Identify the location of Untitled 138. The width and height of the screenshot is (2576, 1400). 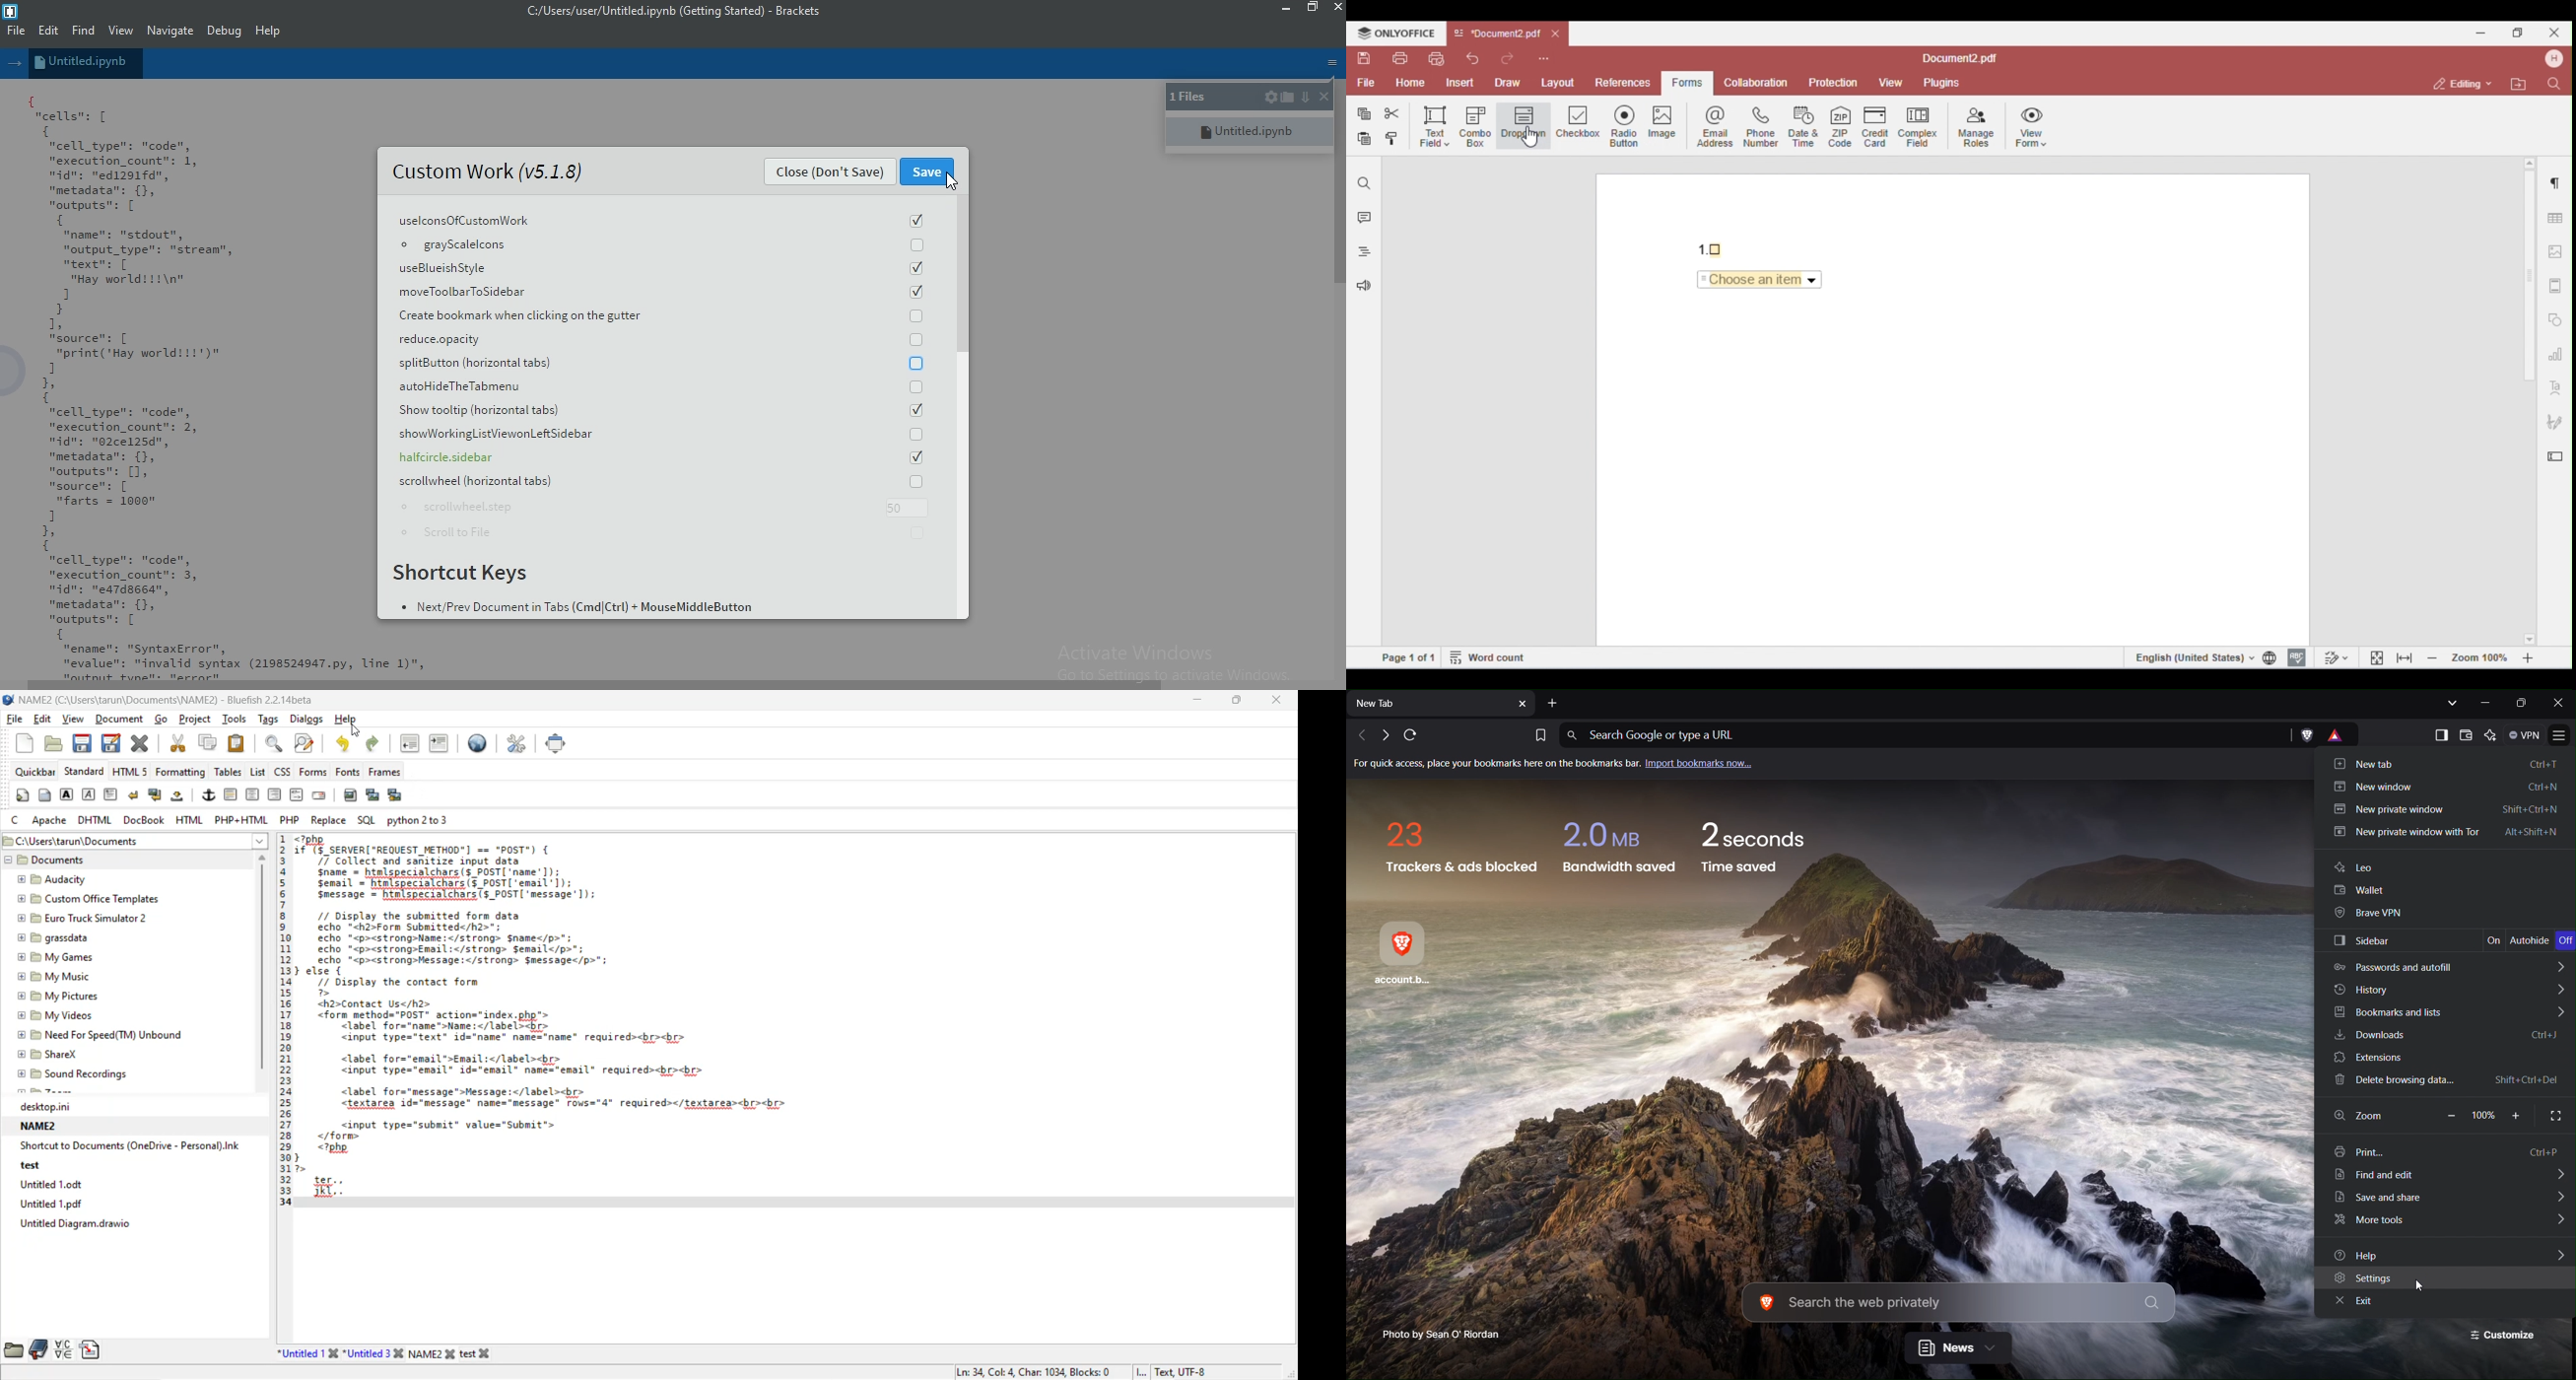
(304, 1354).